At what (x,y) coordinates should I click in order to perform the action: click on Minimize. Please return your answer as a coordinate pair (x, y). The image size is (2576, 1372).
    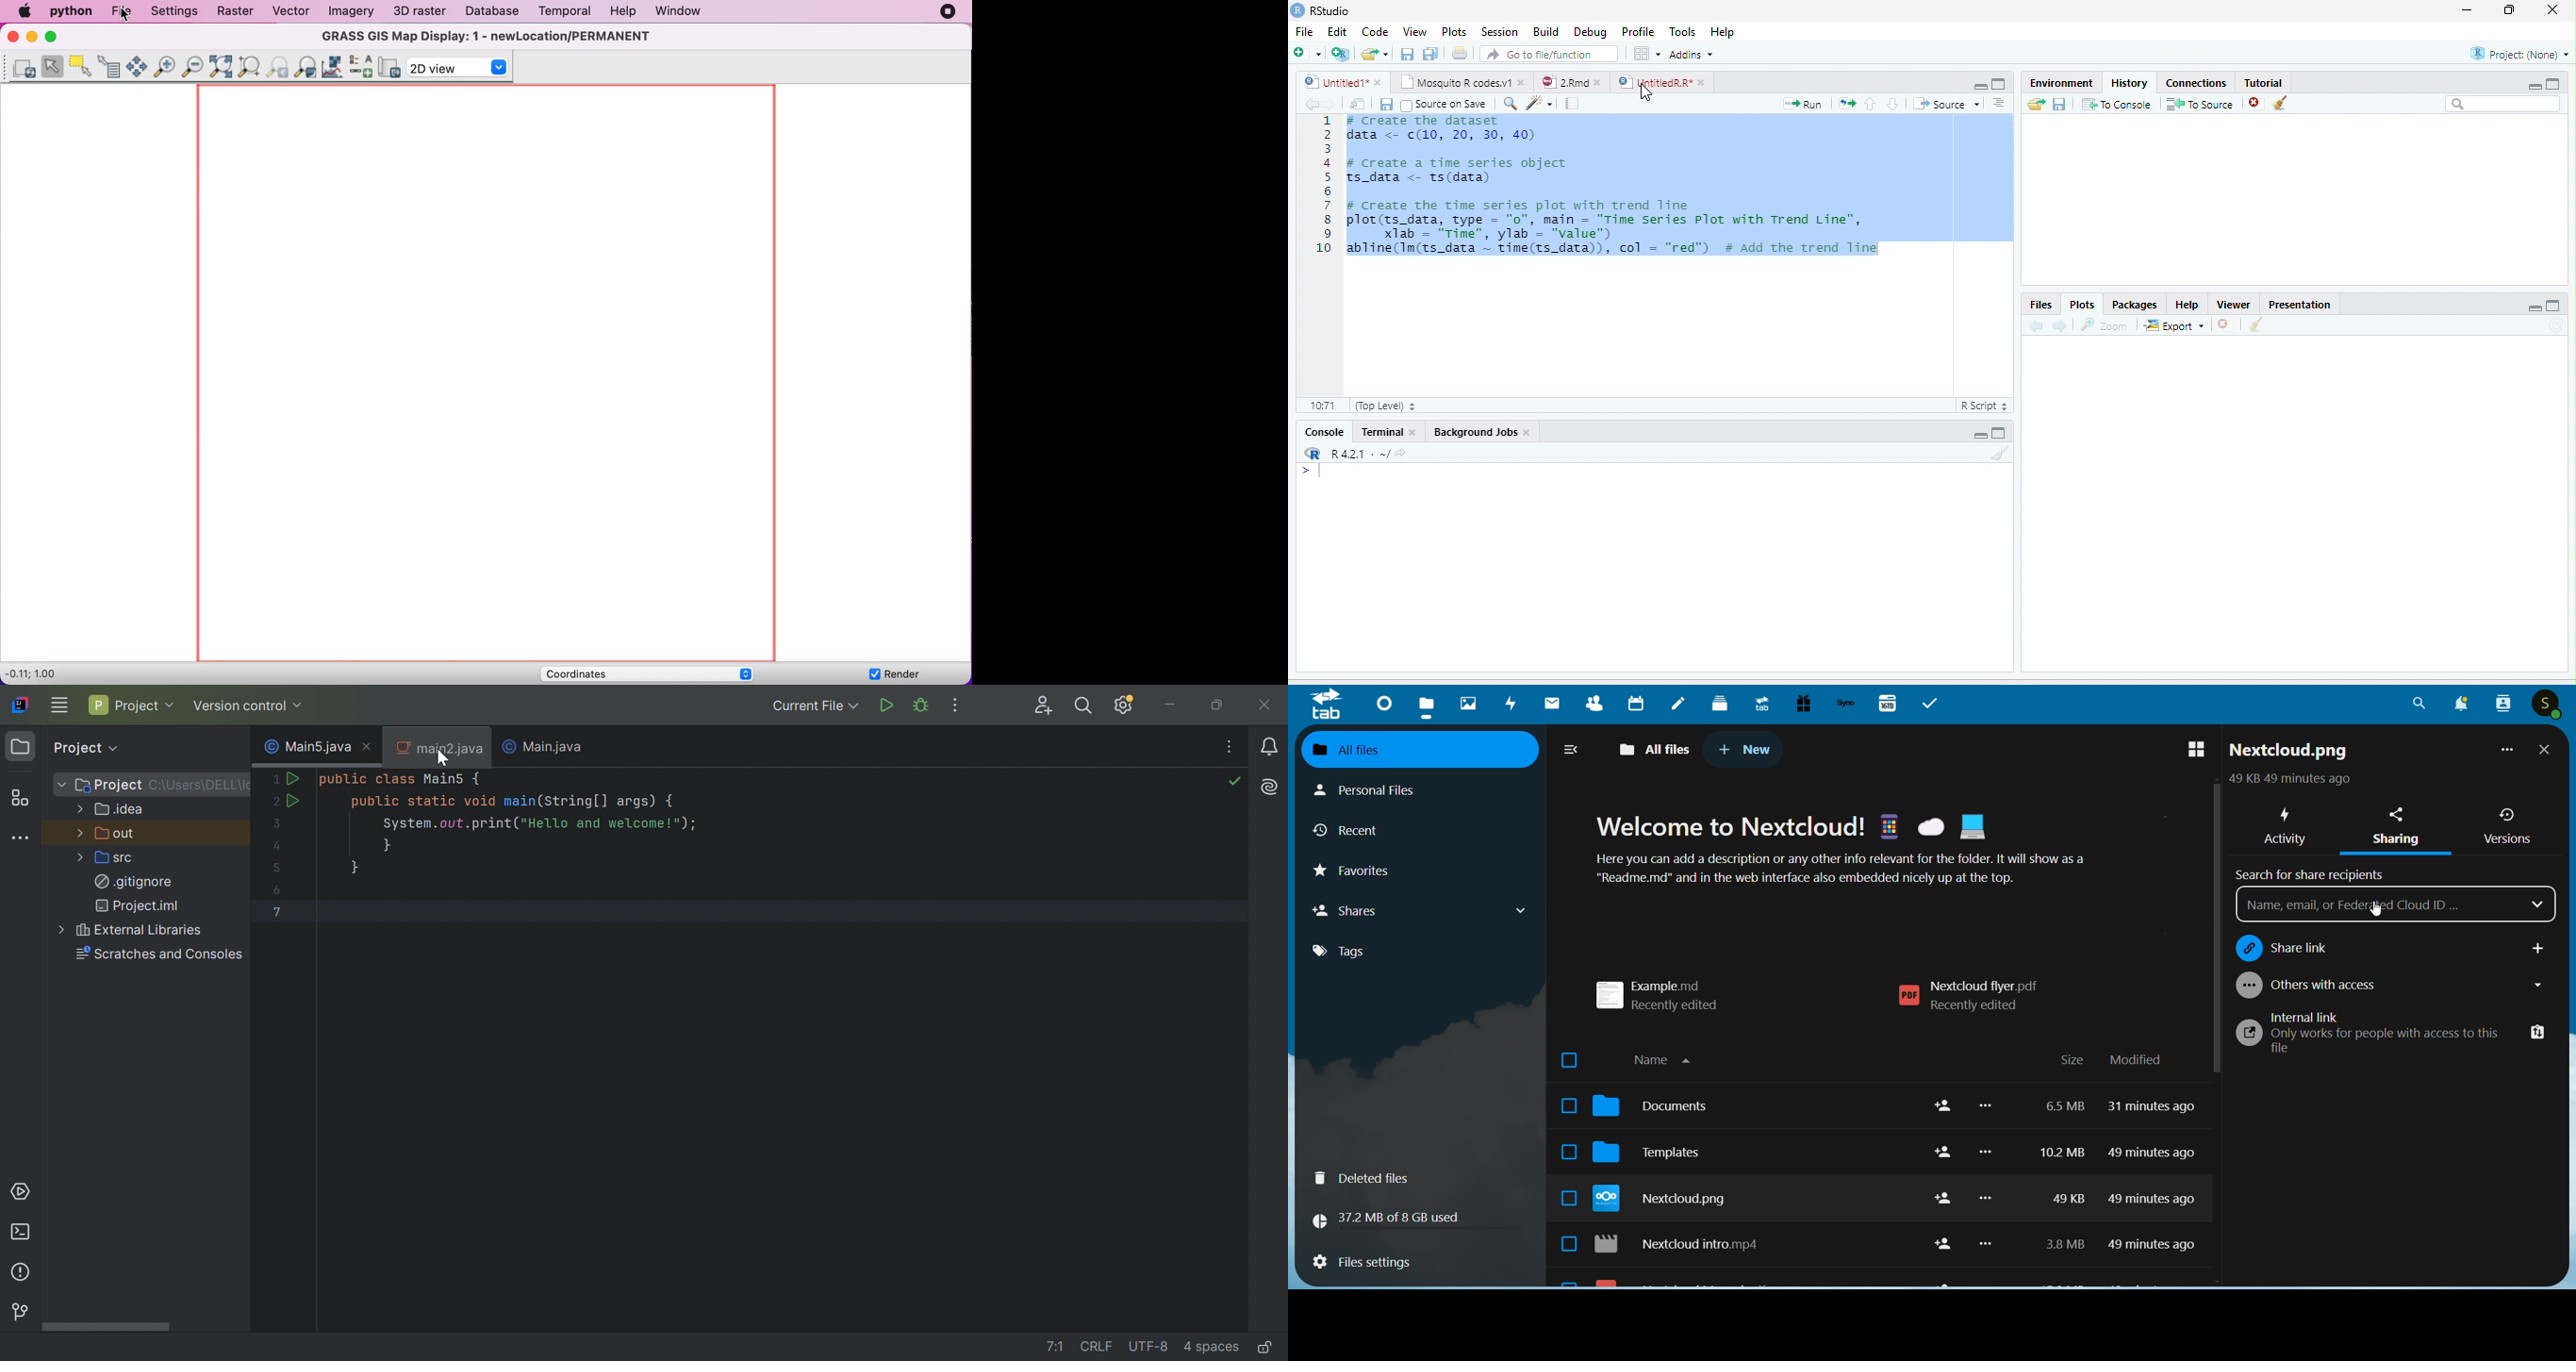
    Looking at the image, I should click on (2534, 86).